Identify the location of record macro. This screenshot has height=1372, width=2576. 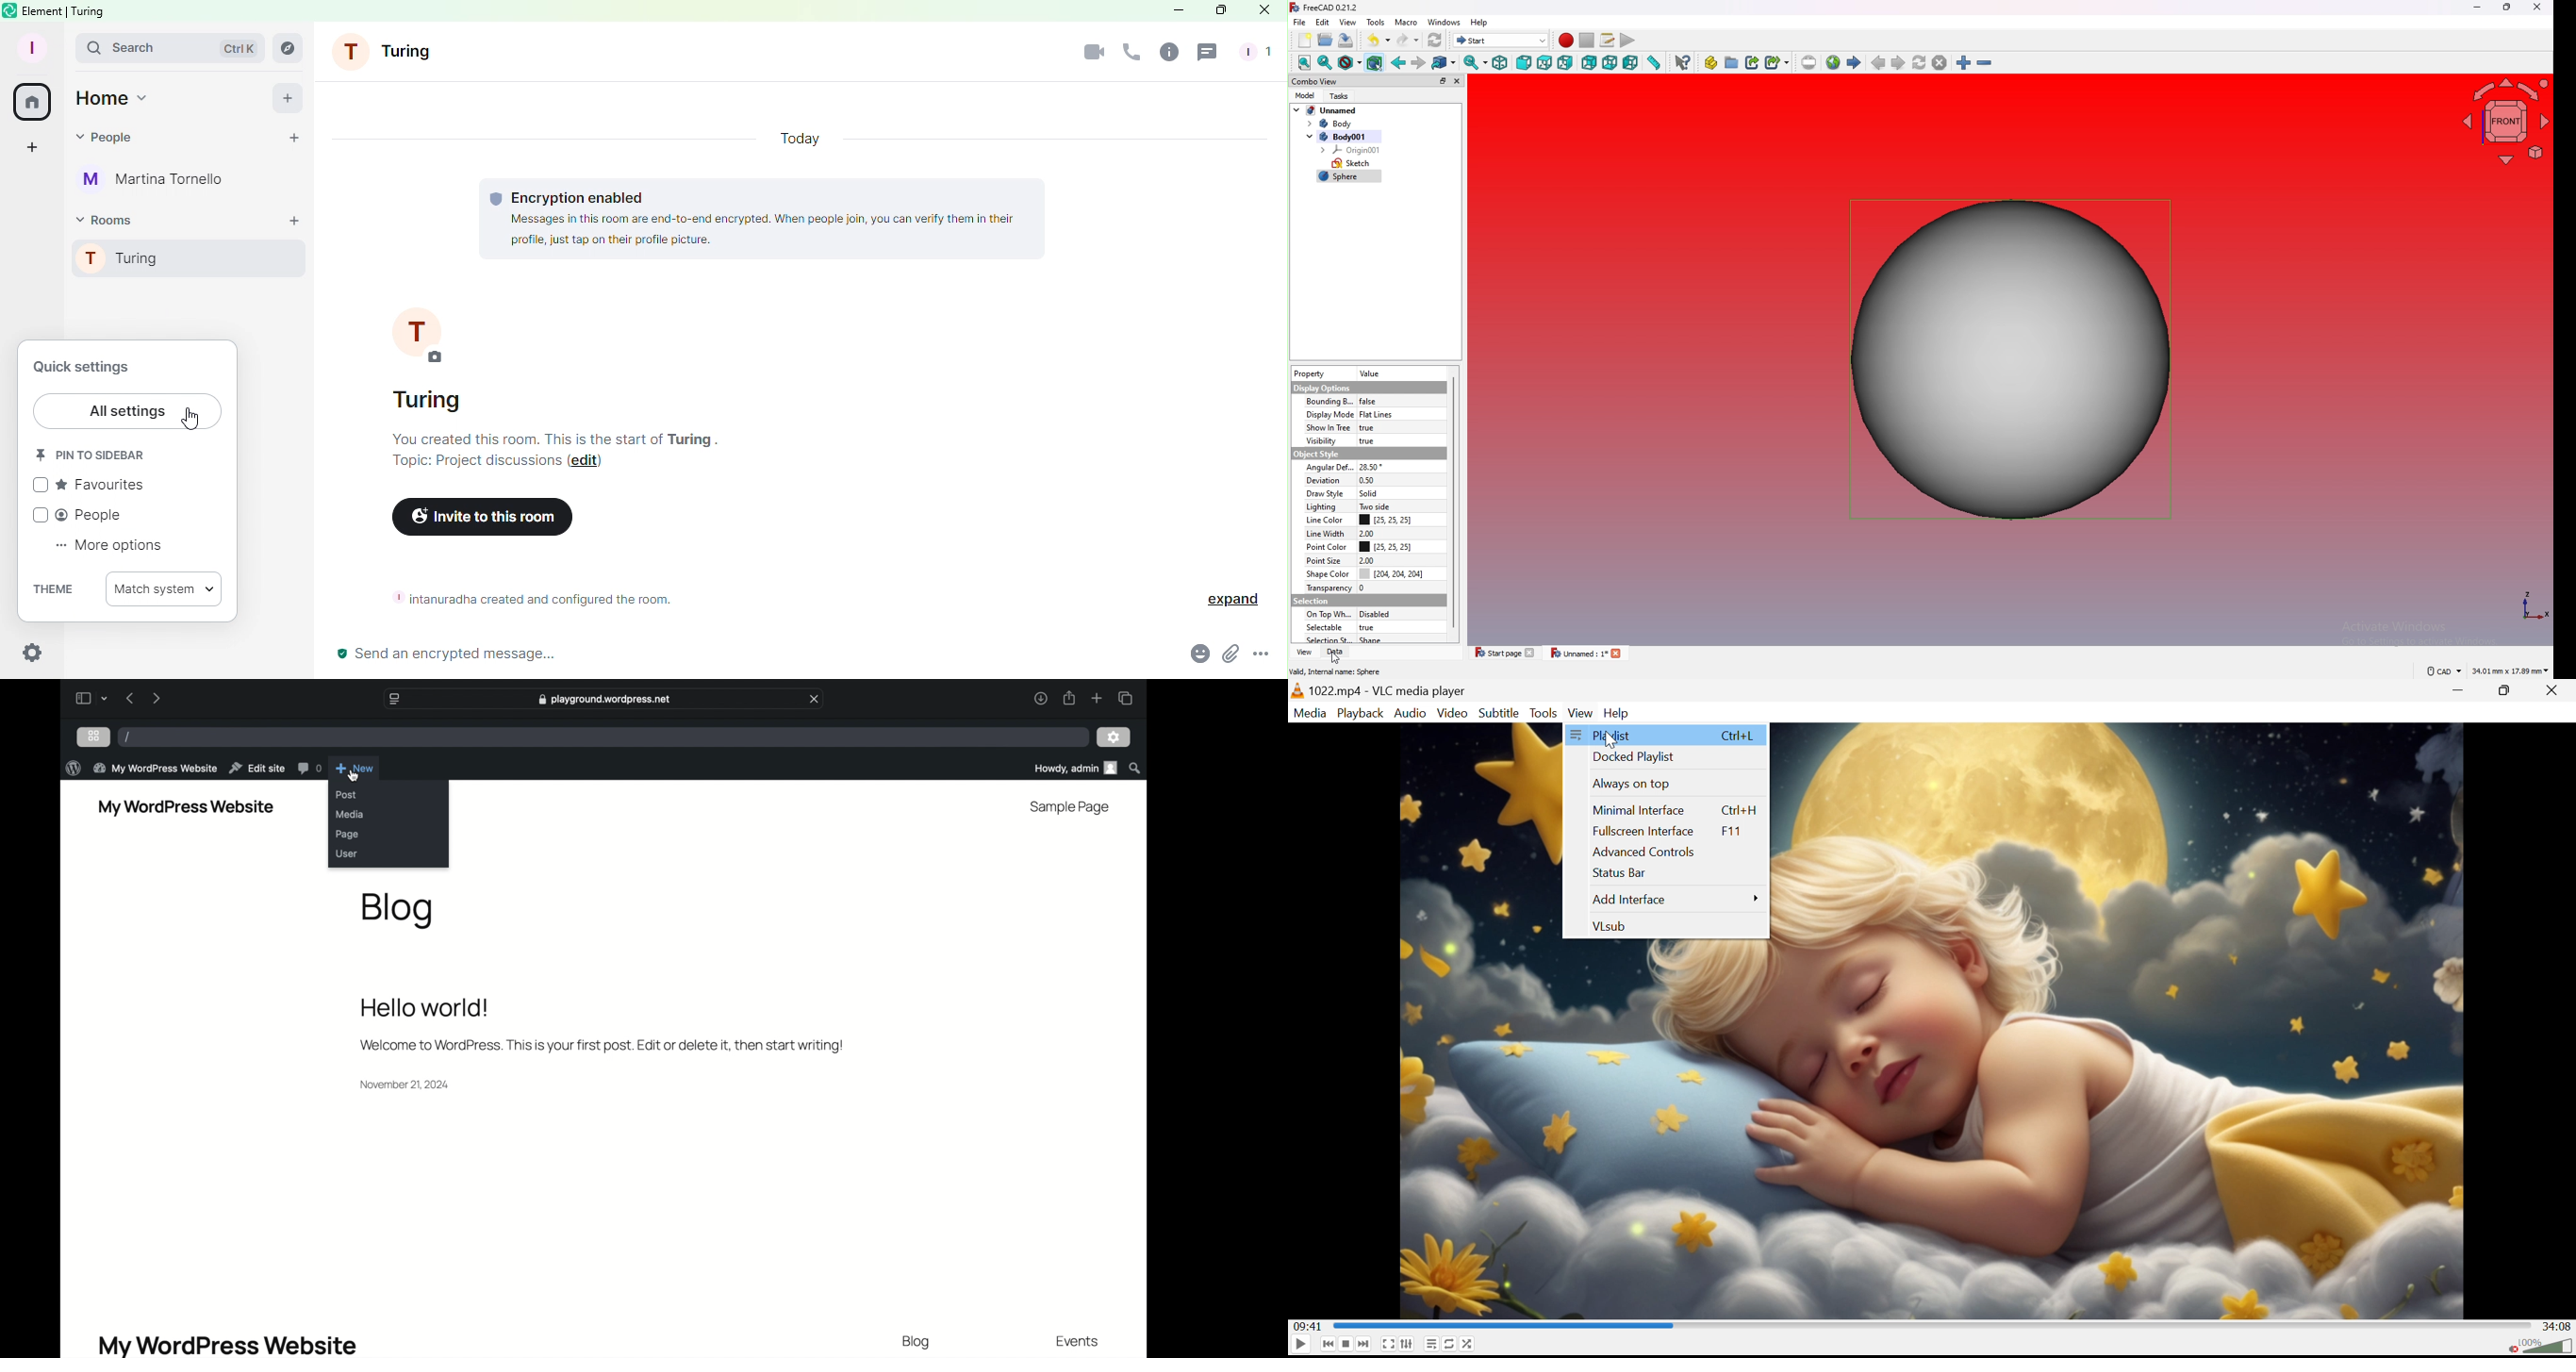
(1567, 41).